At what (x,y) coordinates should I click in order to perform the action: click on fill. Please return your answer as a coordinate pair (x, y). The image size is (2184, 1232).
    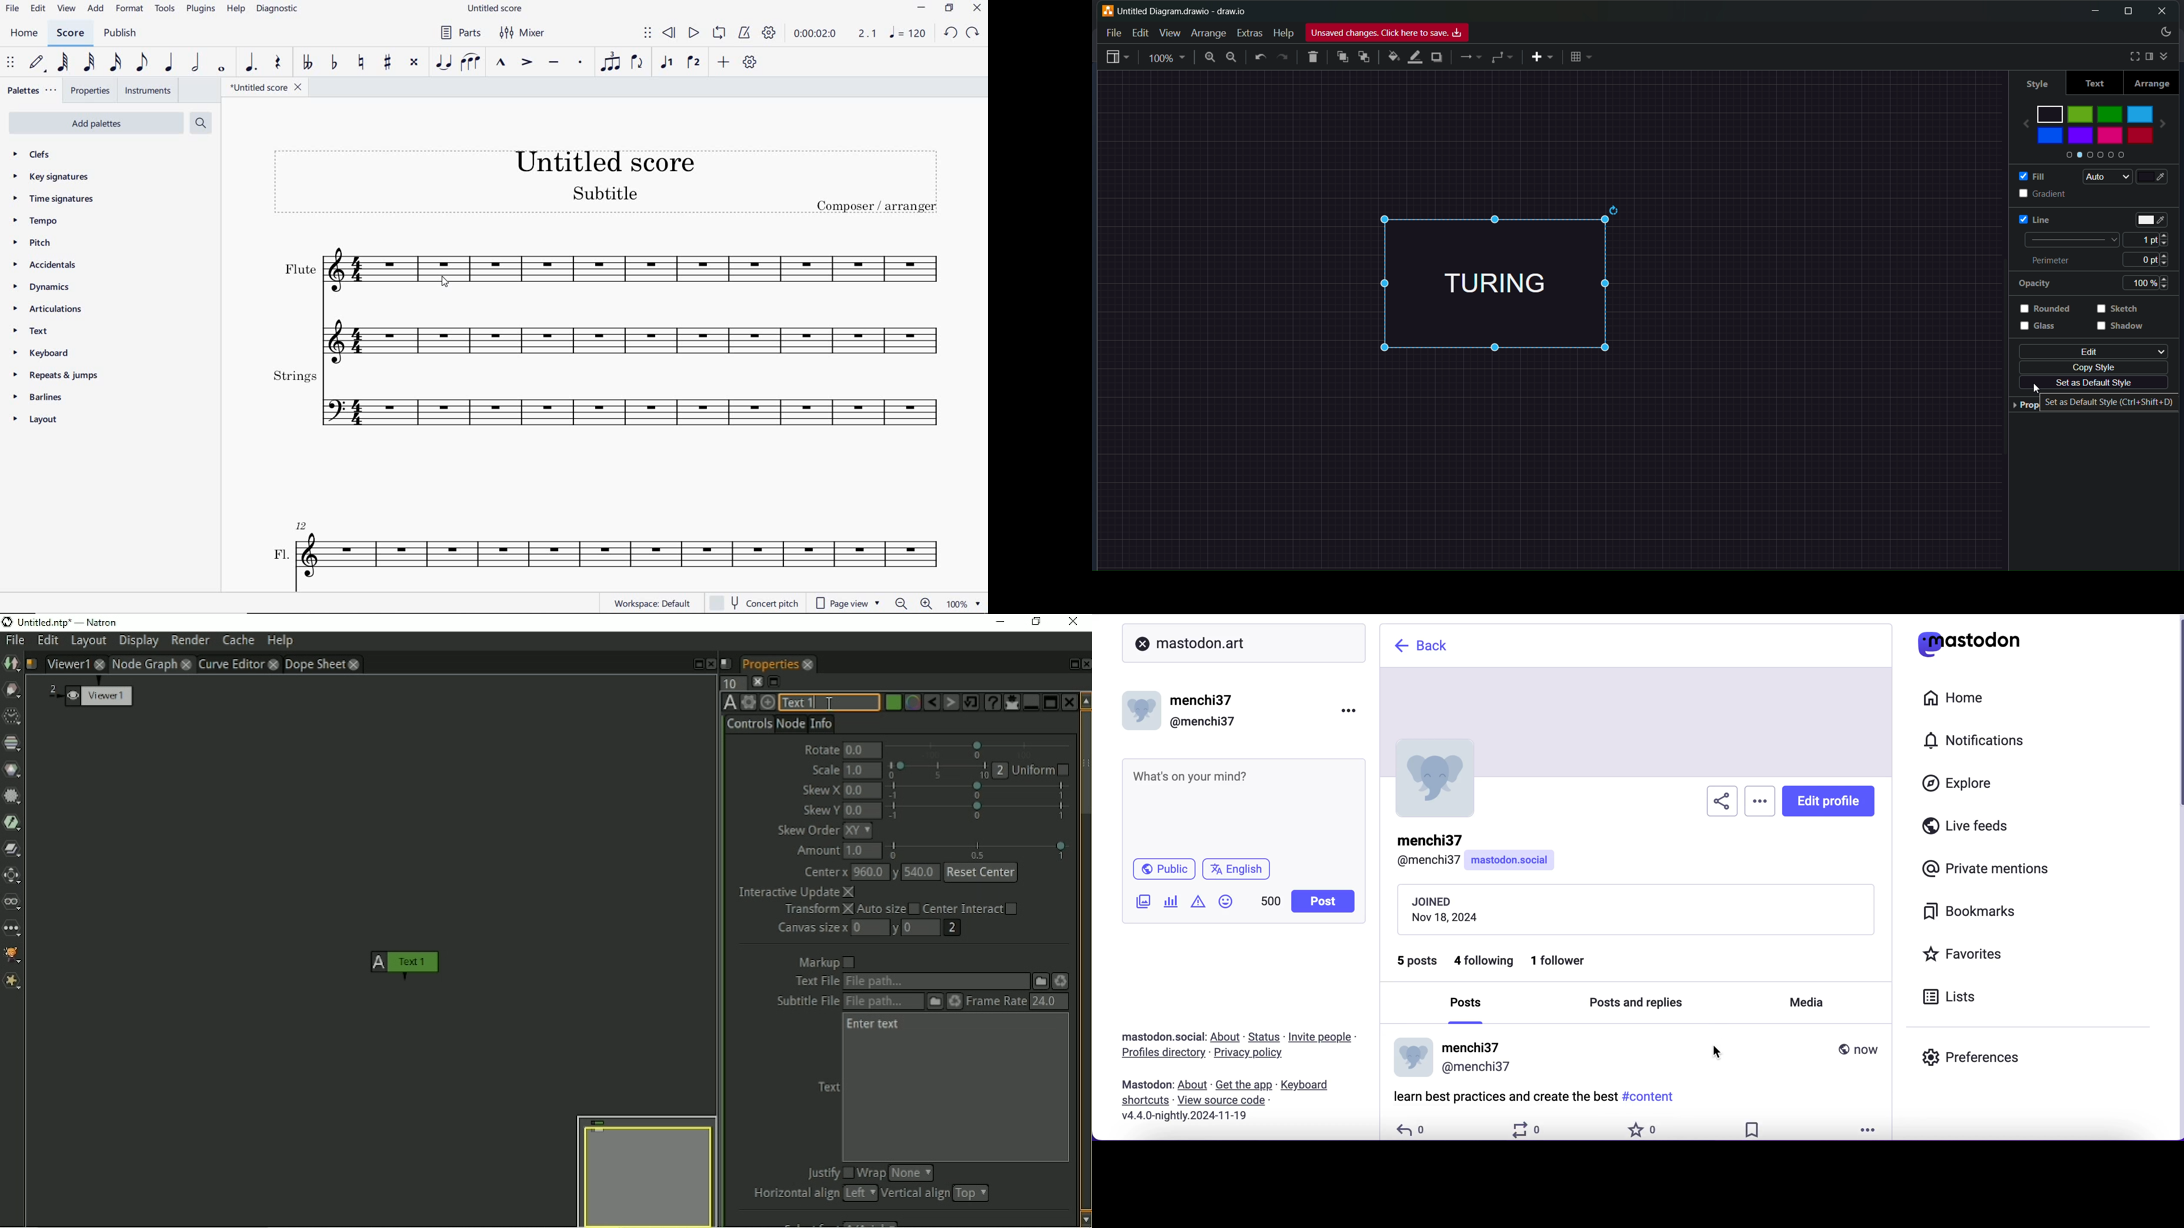
    Looking at the image, I should click on (2028, 175).